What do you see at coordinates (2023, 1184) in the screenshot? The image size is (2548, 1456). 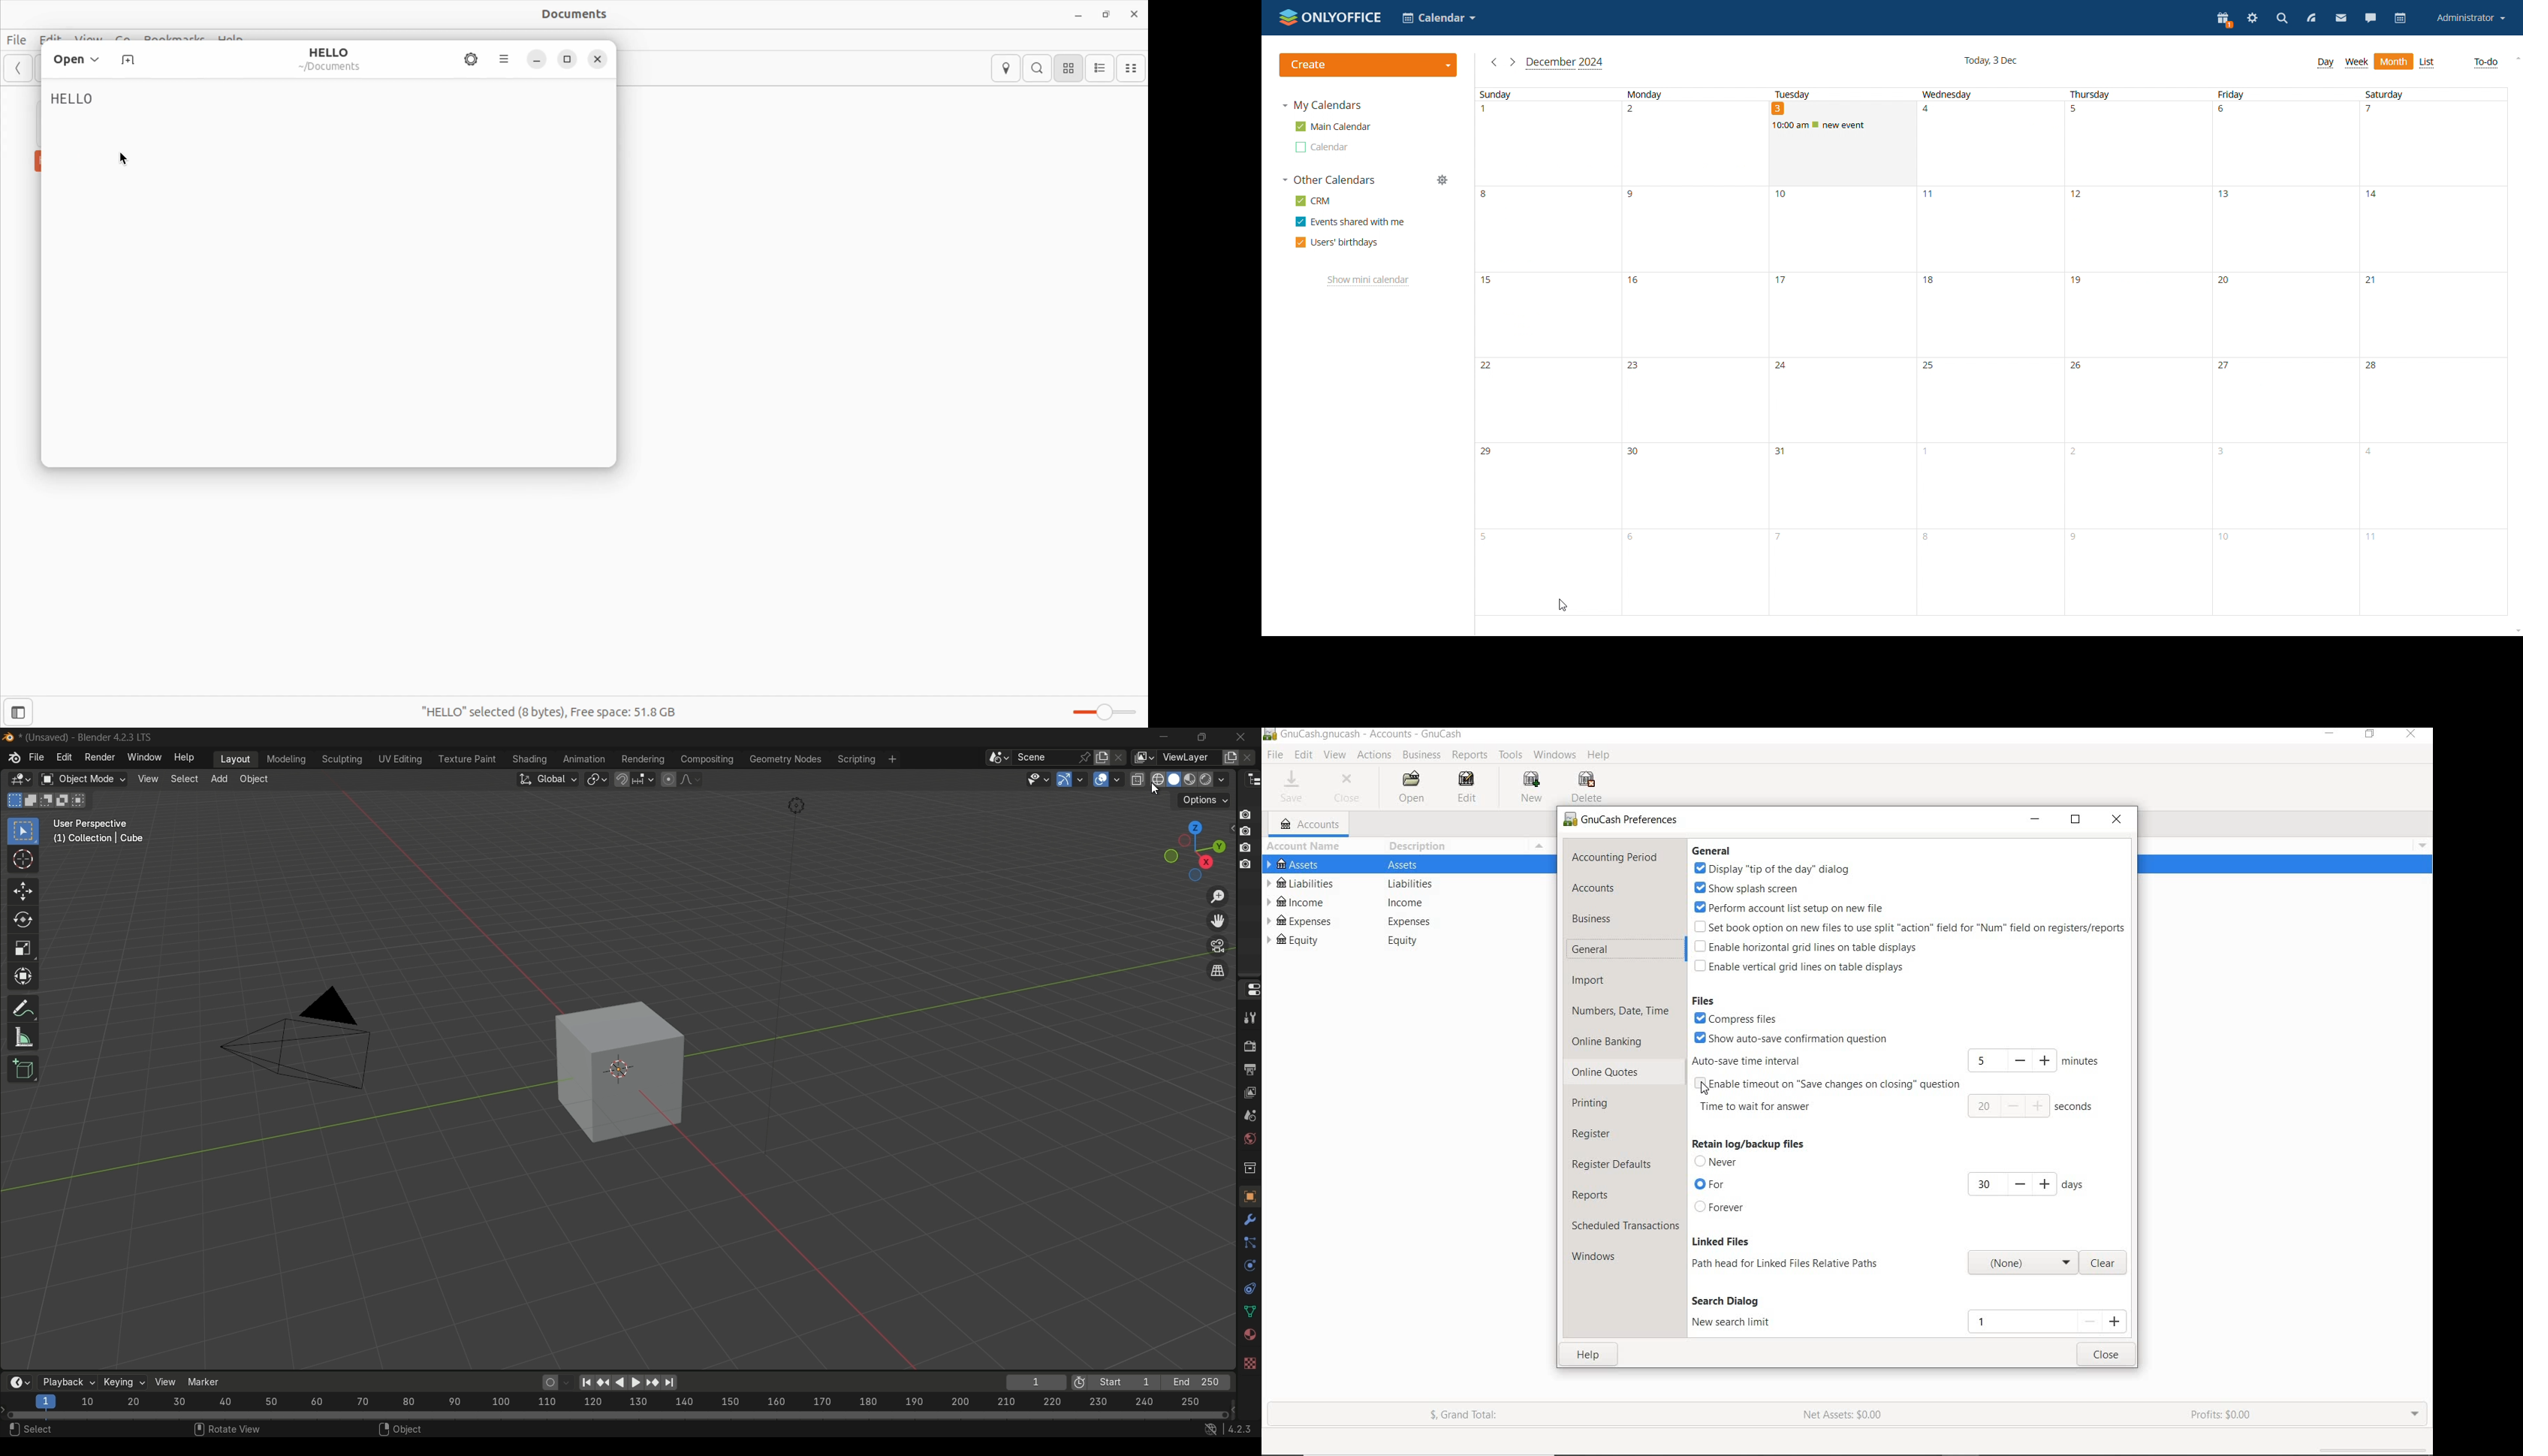 I see `how many days to keep old log/backup files` at bounding box center [2023, 1184].